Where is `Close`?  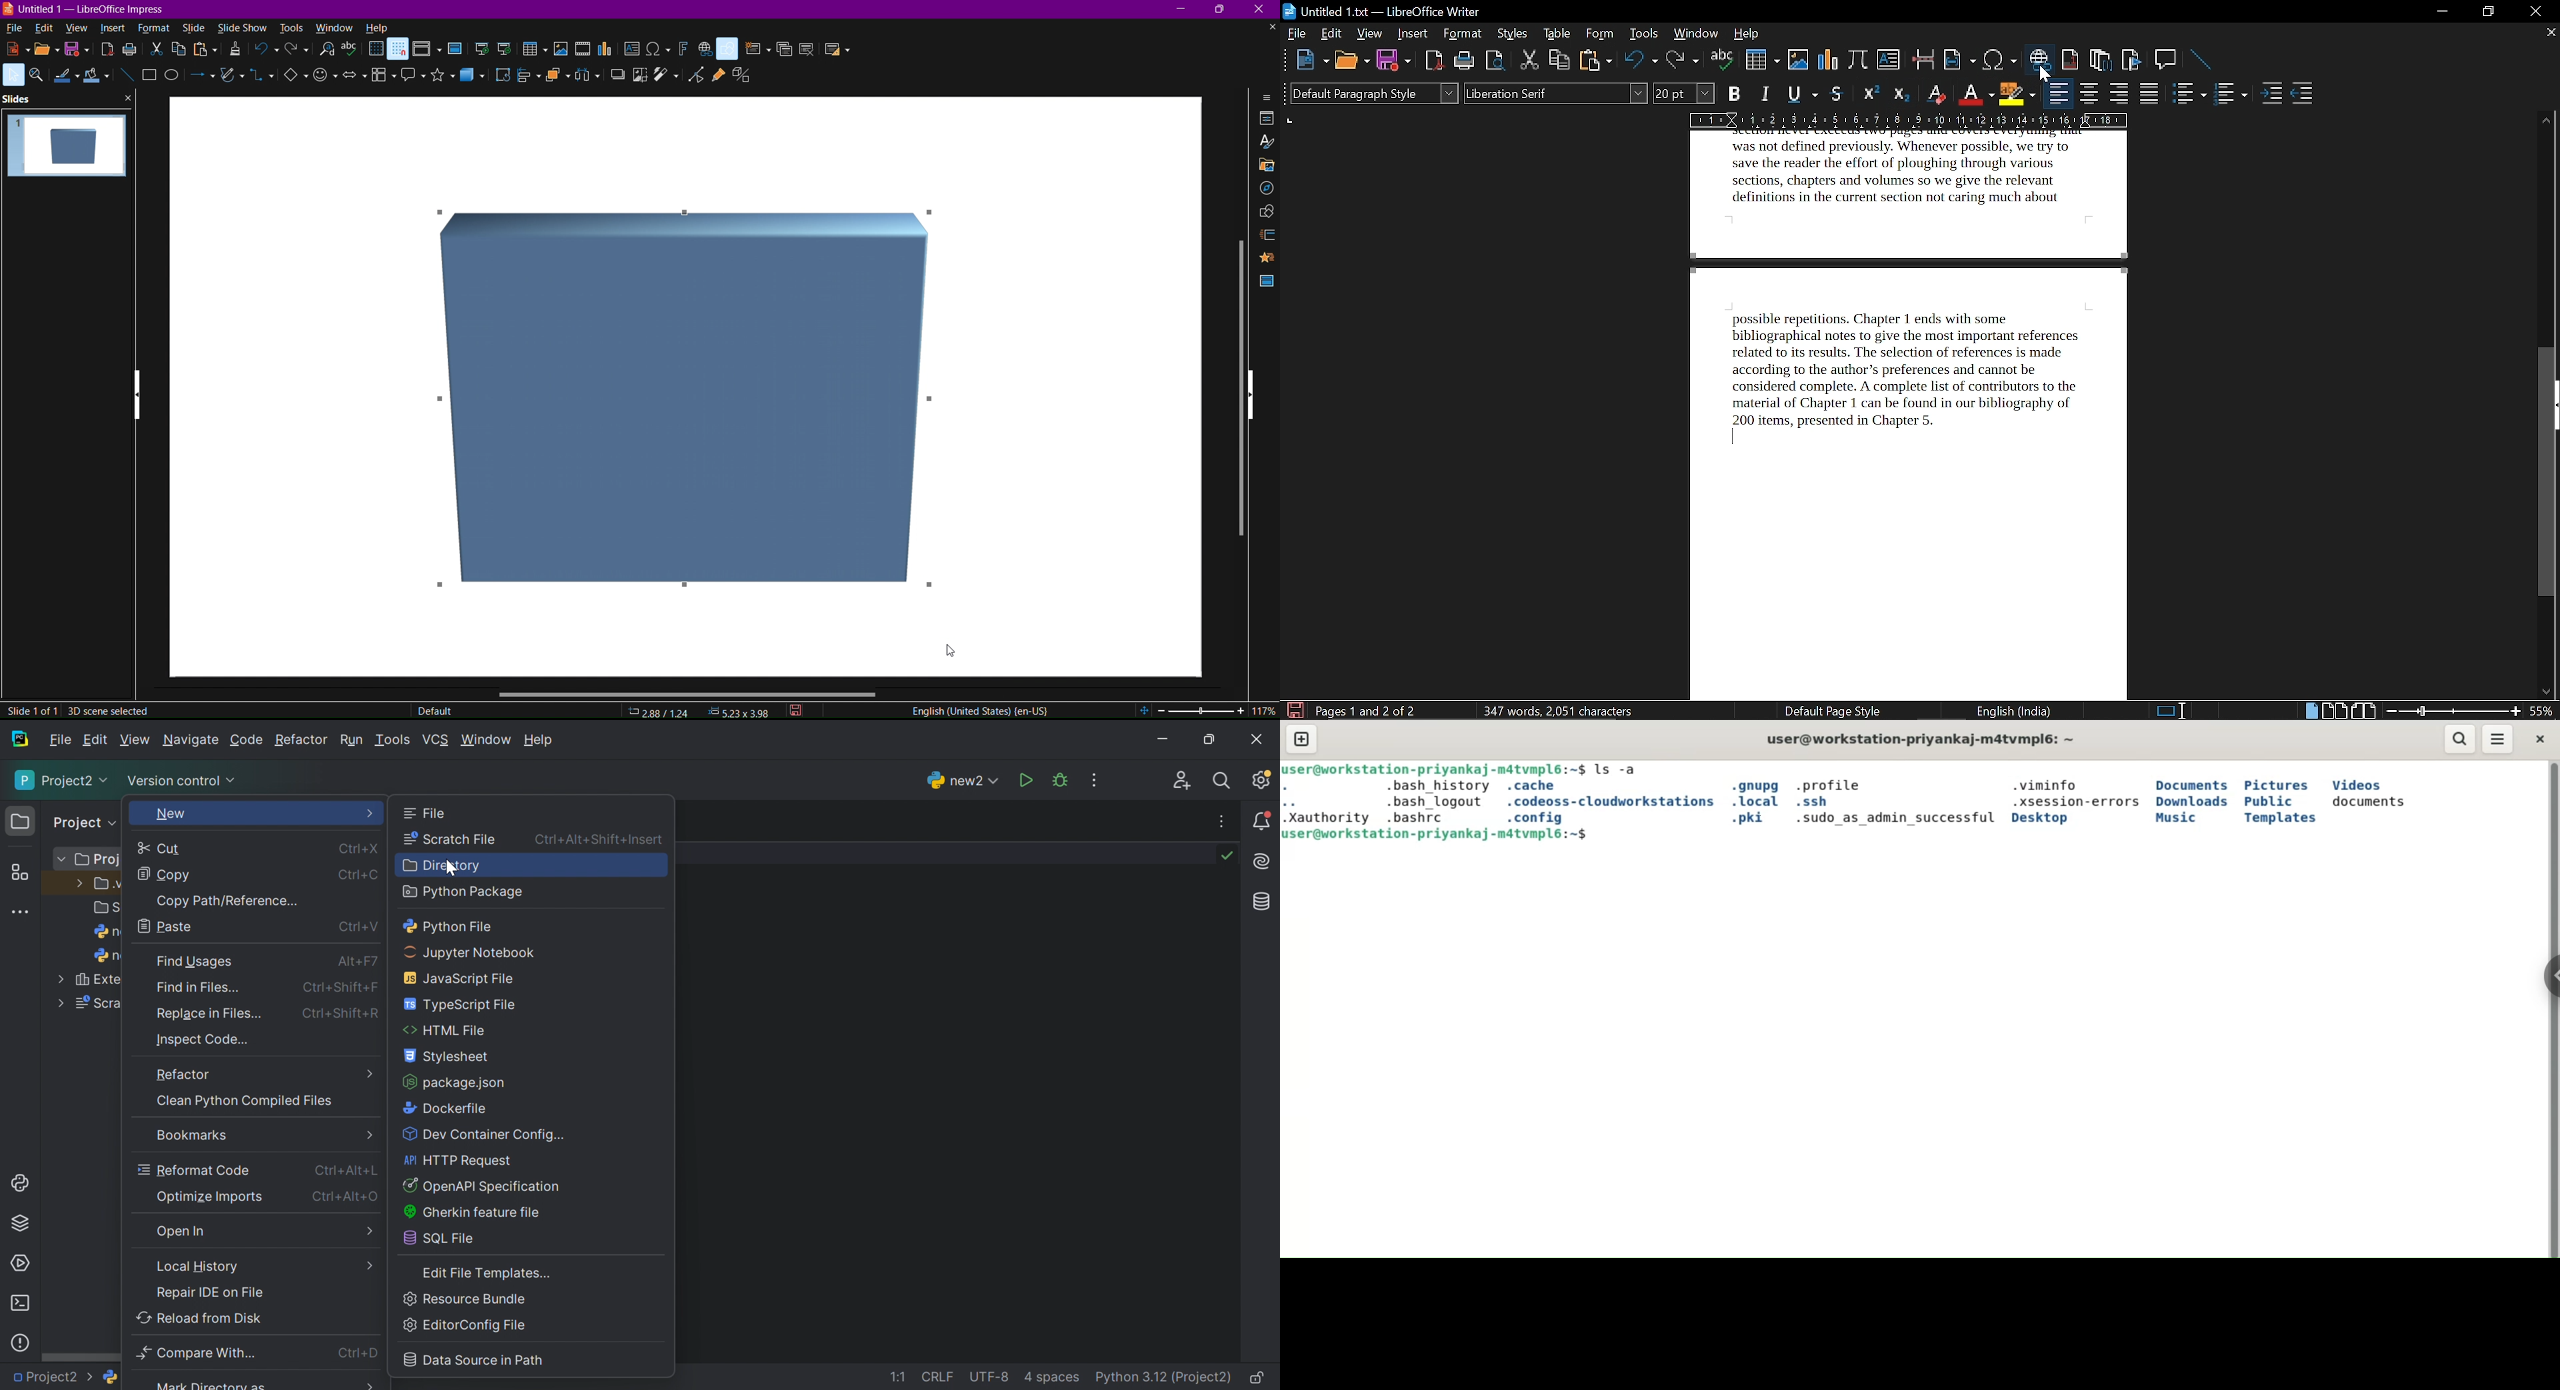 Close is located at coordinates (1260, 736).